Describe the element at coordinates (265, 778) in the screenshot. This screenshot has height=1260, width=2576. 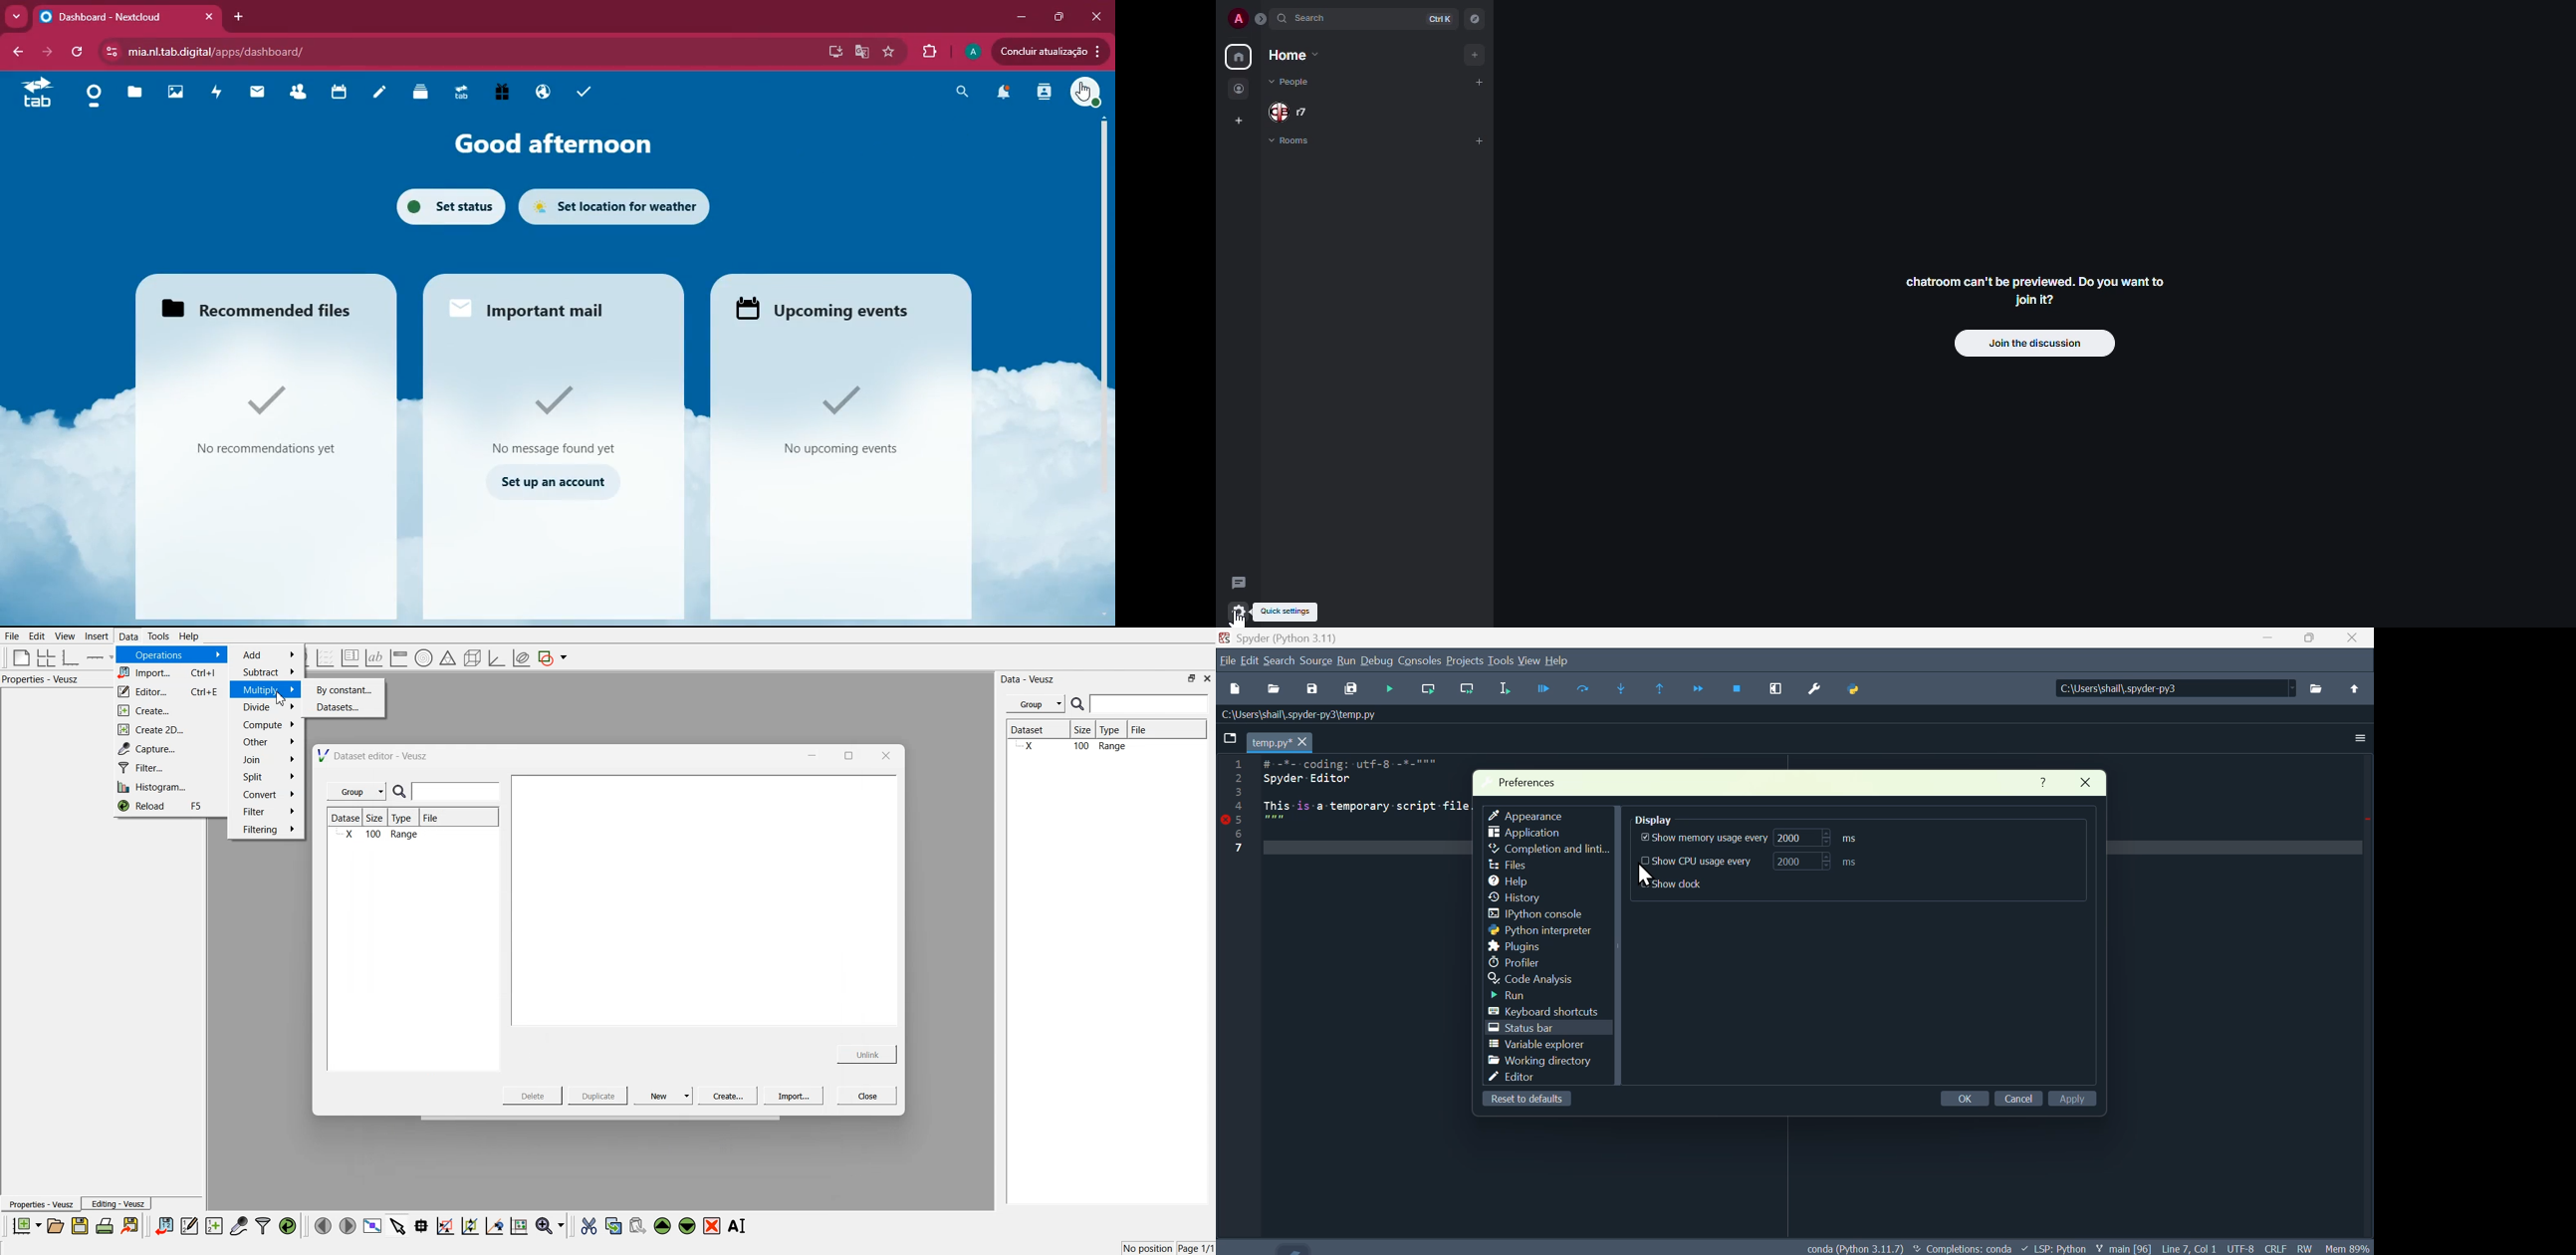
I see `Split` at that location.